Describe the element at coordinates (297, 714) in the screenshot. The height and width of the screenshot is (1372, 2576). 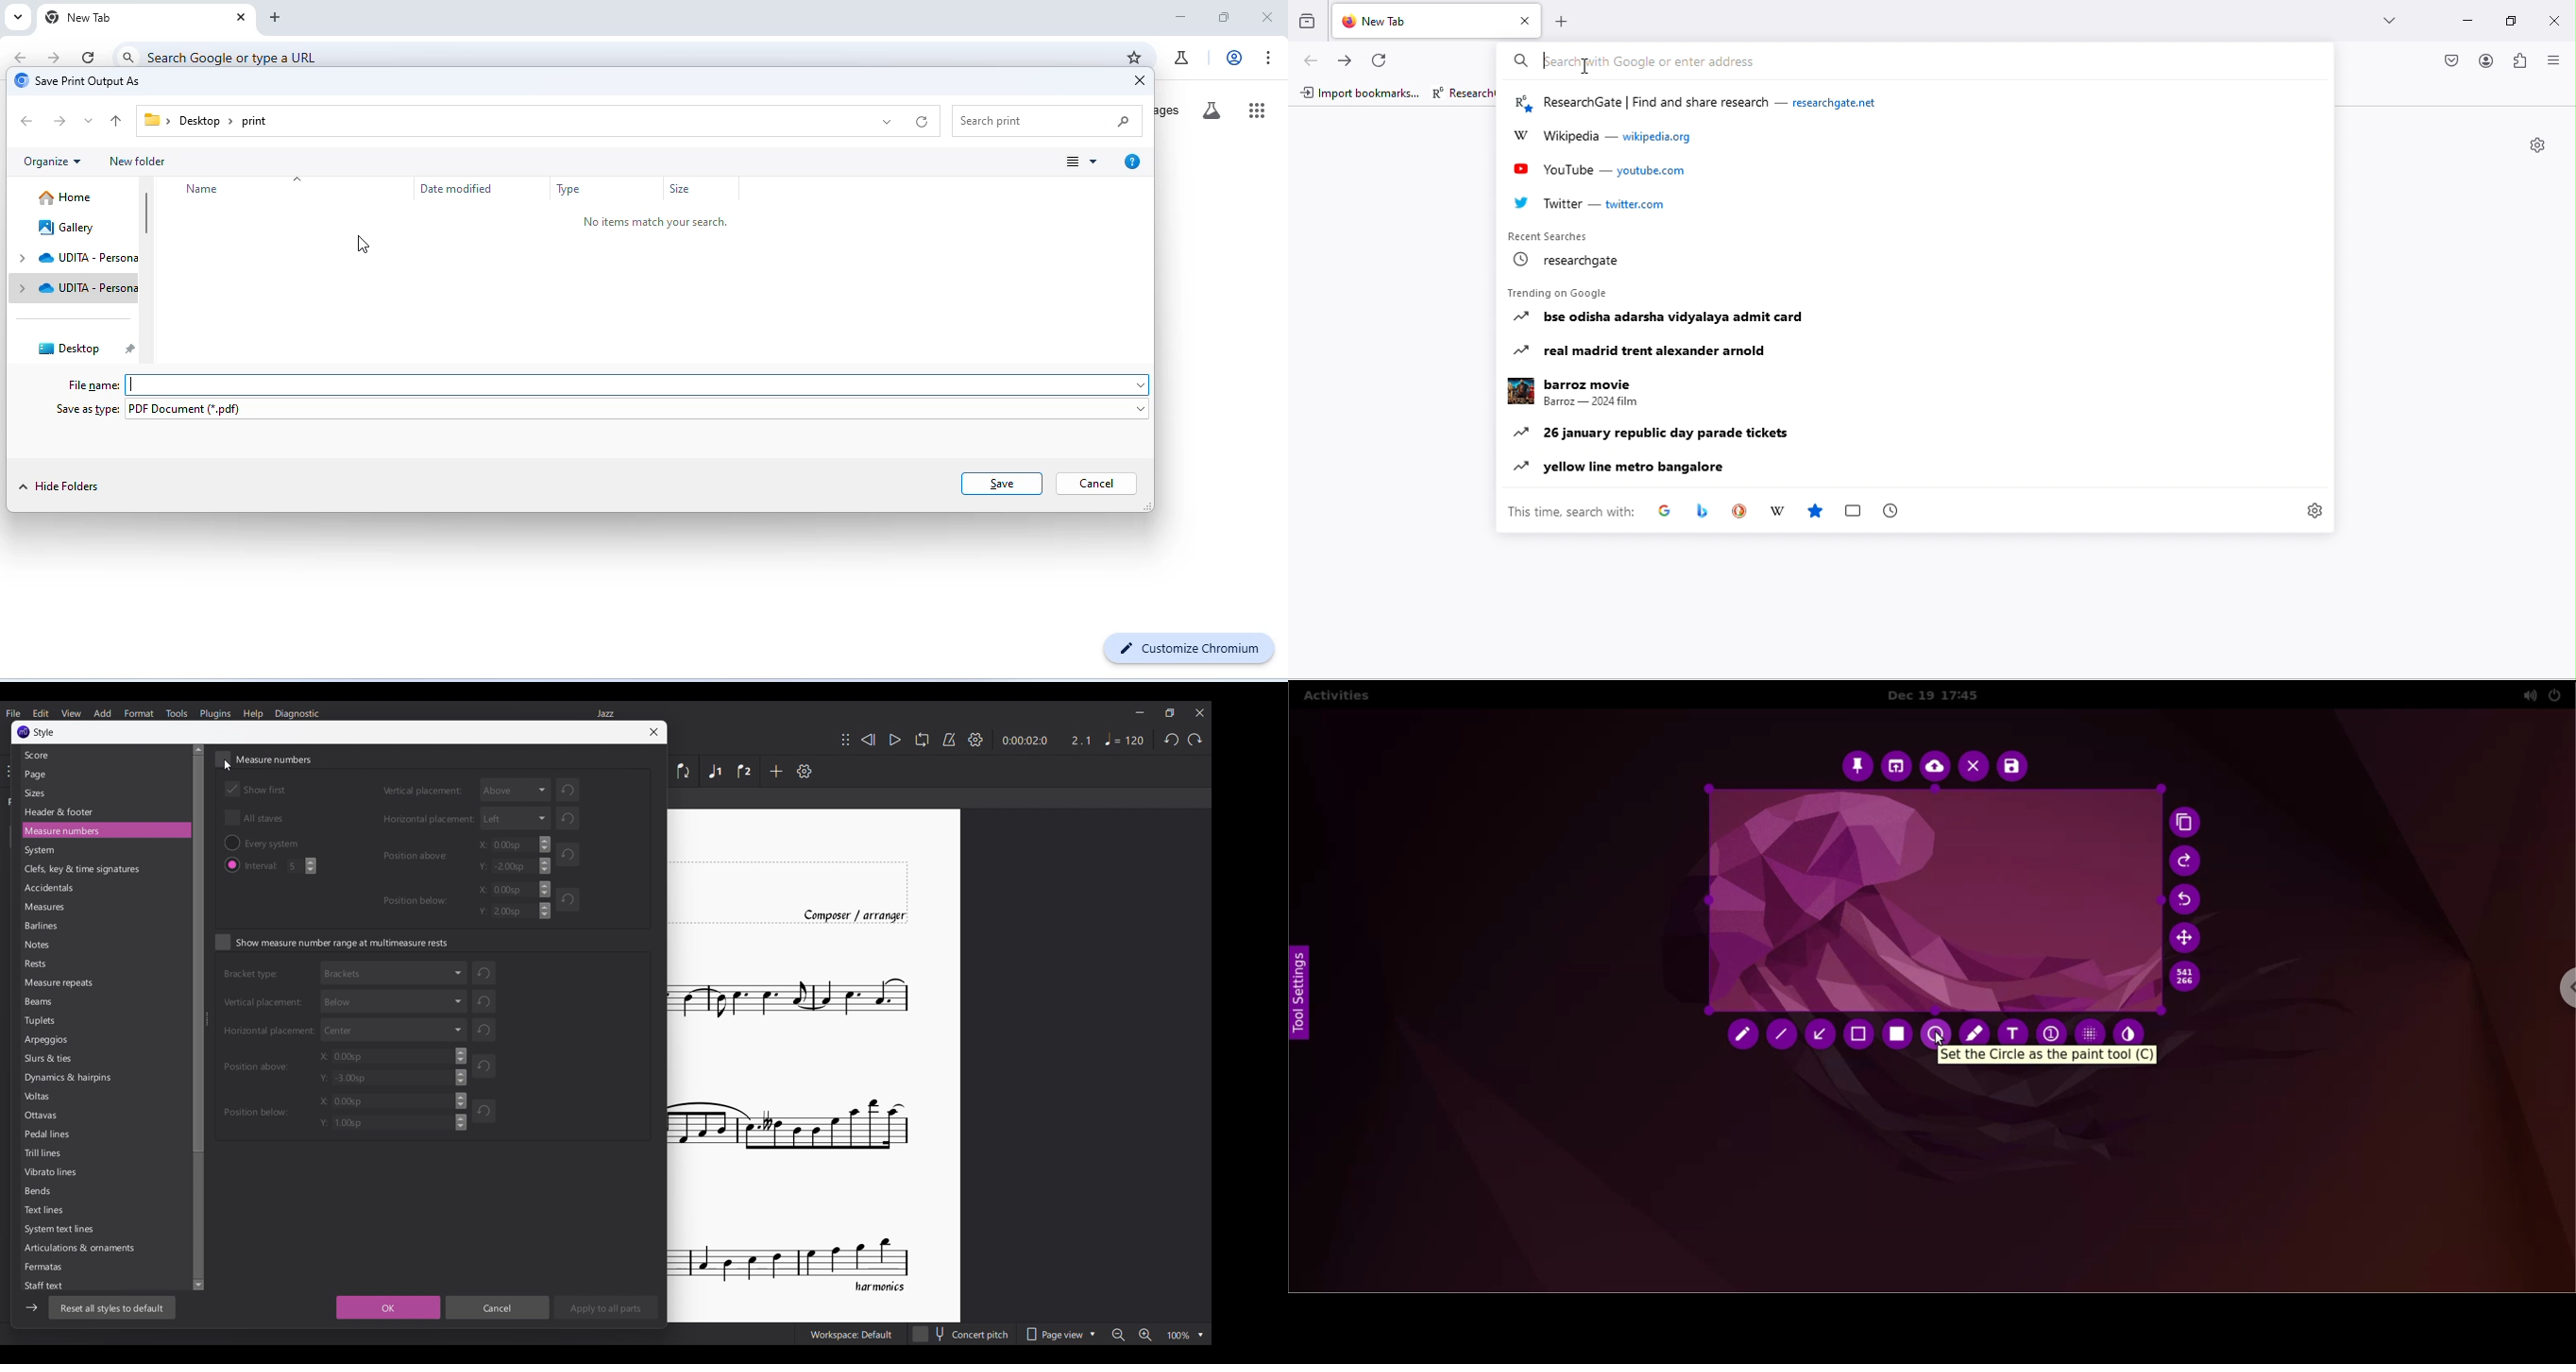
I see `Diagnostic menu` at that location.